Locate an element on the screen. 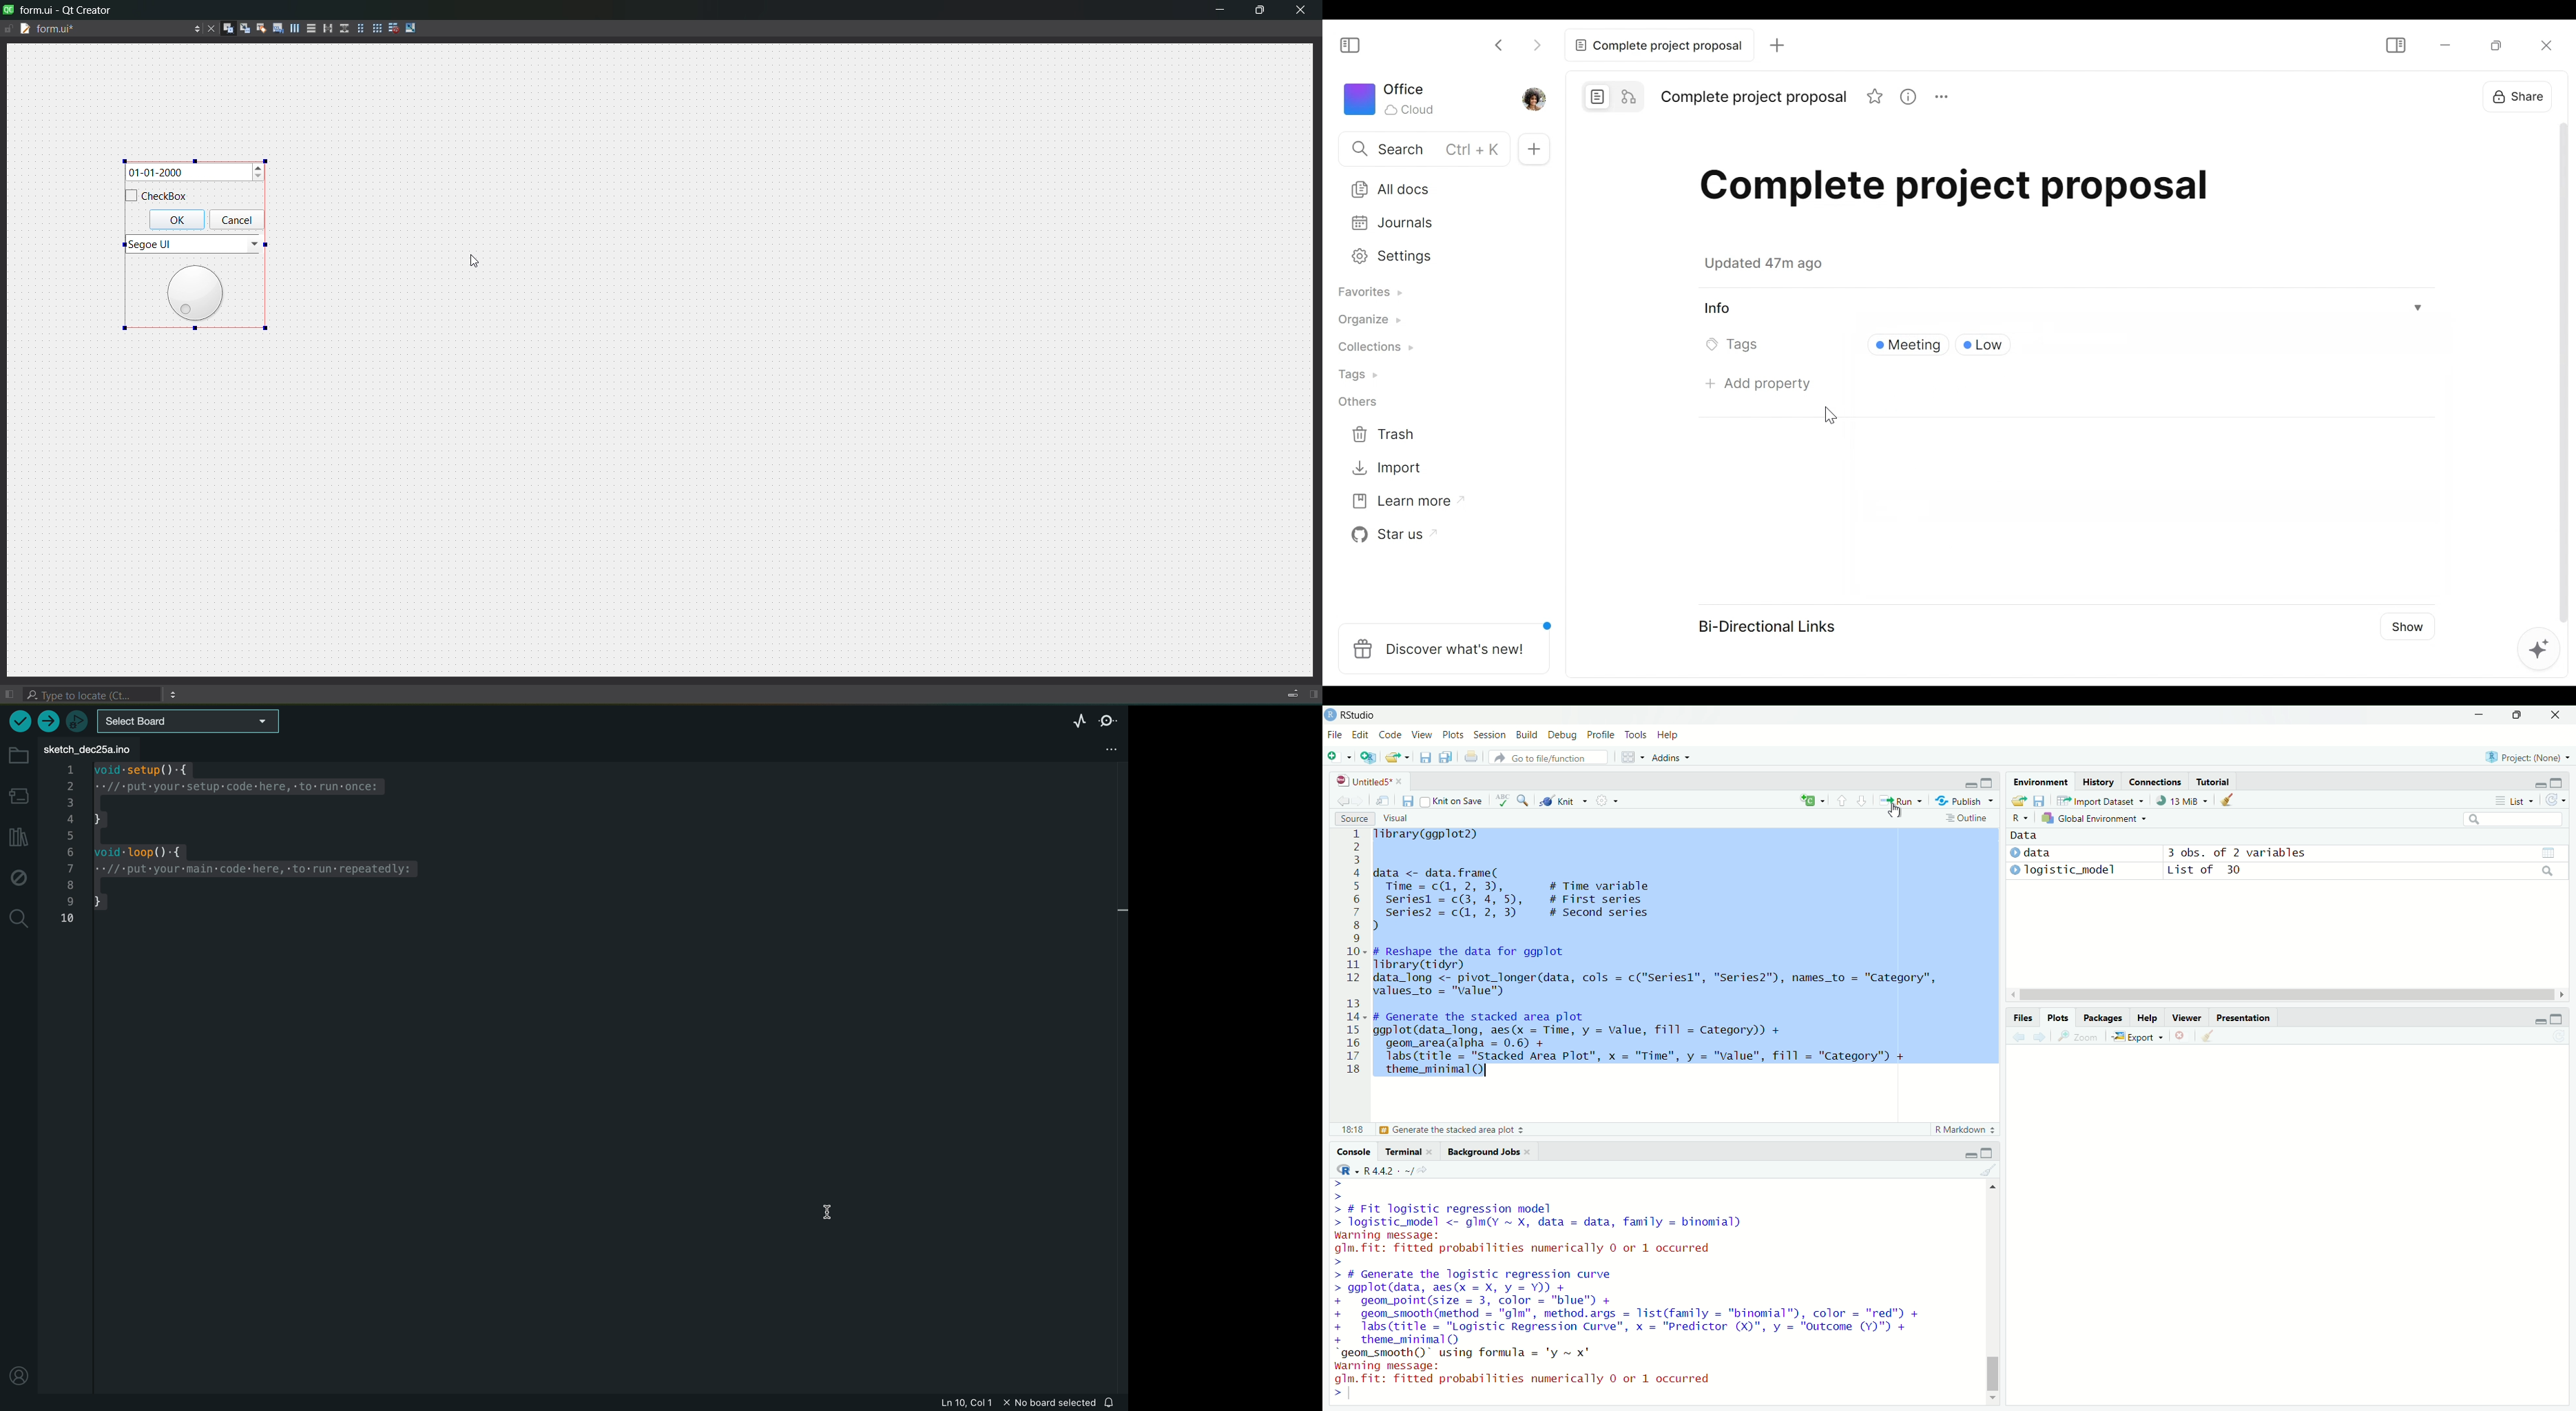 Image resolution: width=2576 pixels, height=1428 pixels. 13 MiB + is located at coordinates (2188, 802).